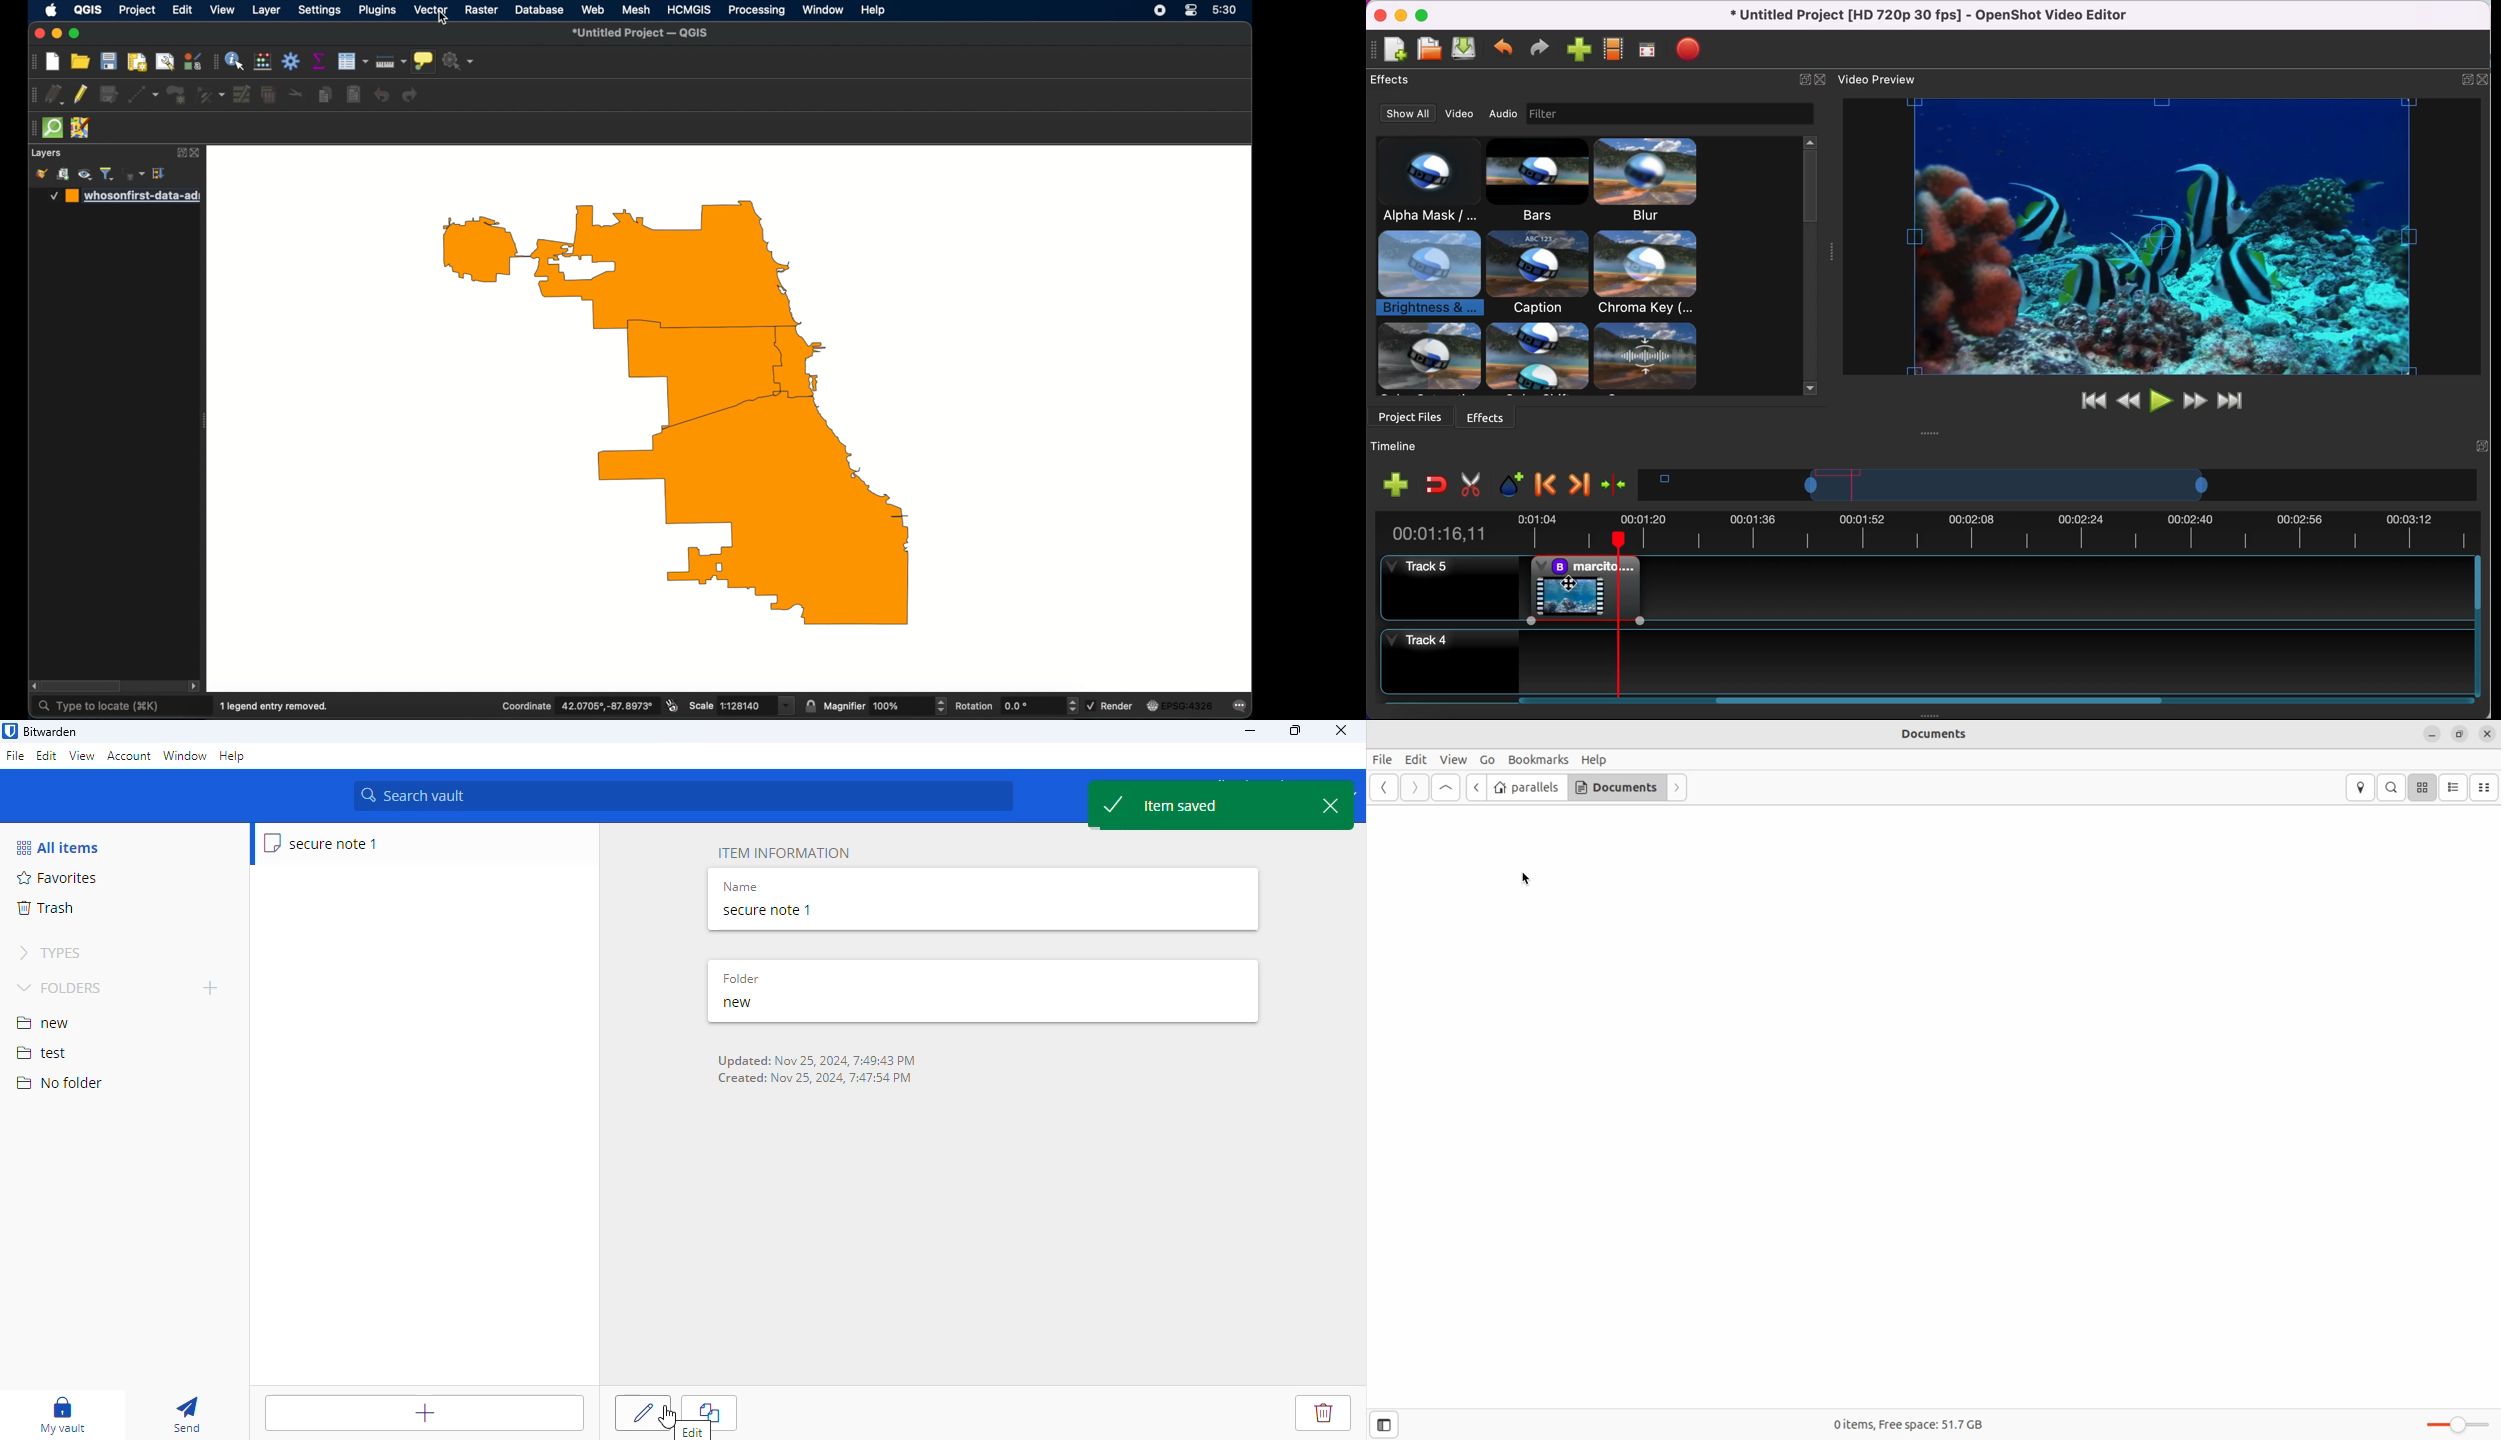 This screenshot has width=2520, height=1456. Describe the element at coordinates (291, 61) in the screenshot. I see `toolbox` at that location.